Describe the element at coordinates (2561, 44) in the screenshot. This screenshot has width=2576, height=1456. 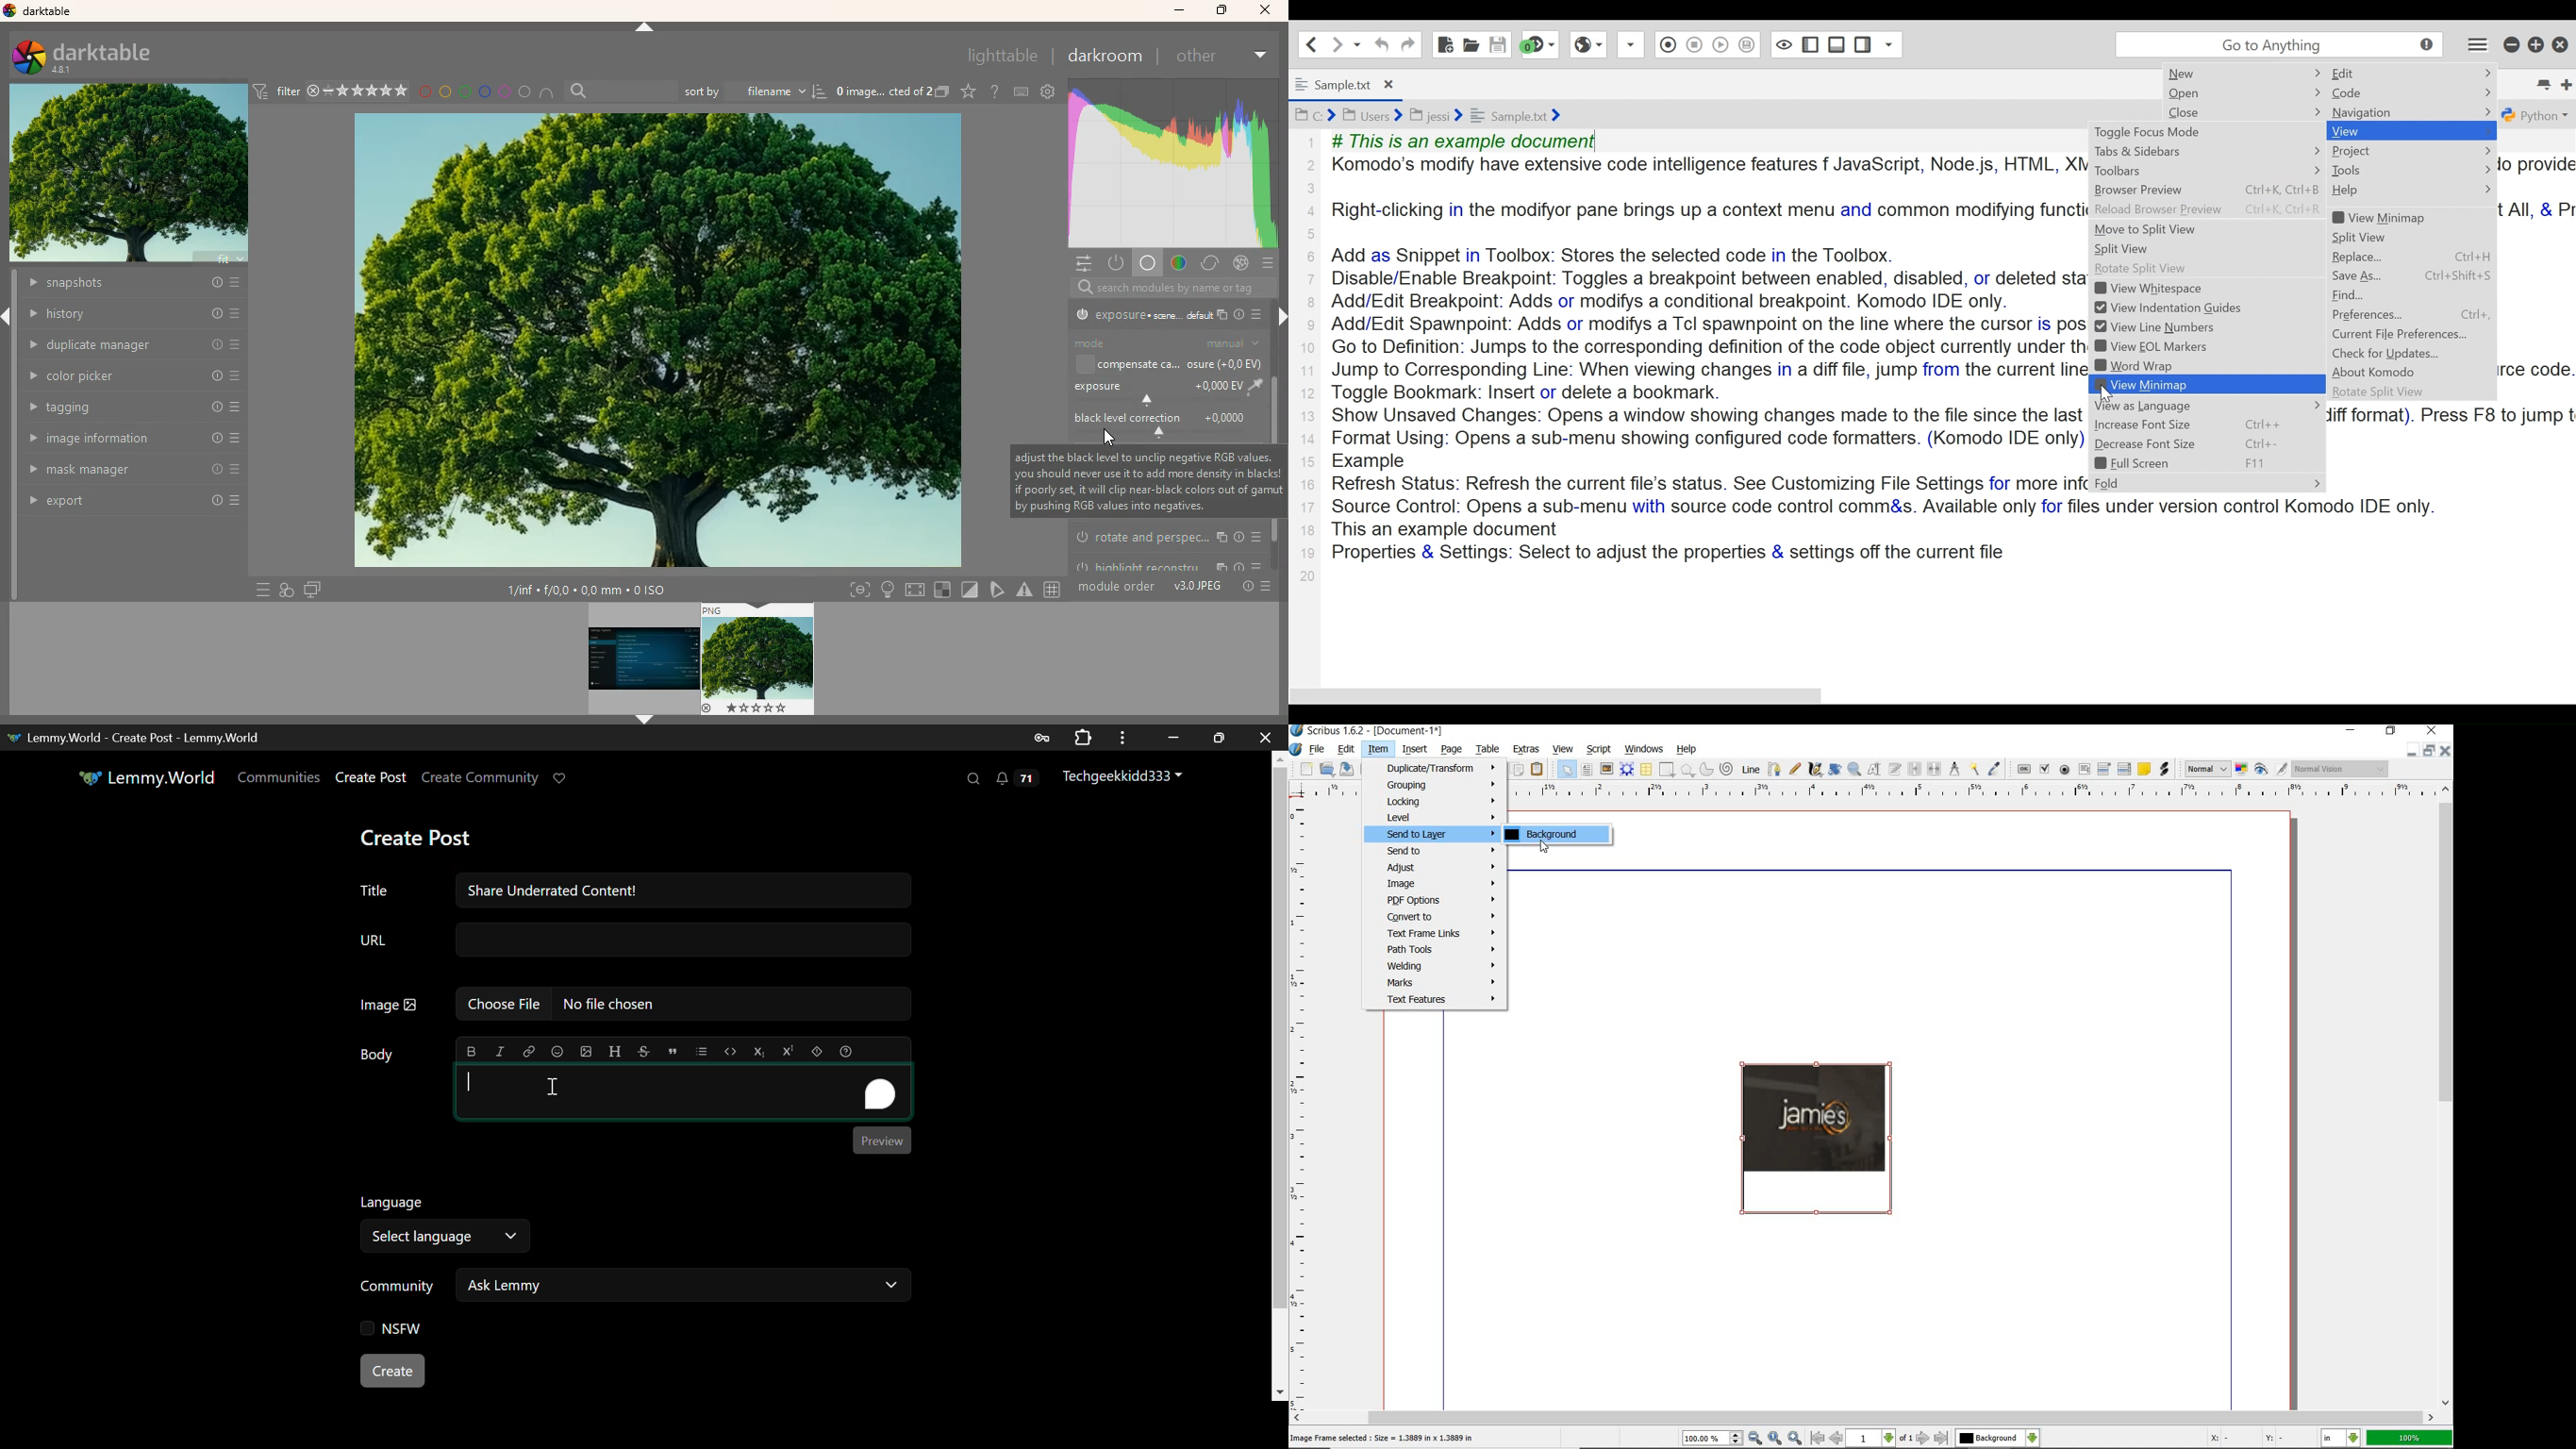
I see `Close` at that location.